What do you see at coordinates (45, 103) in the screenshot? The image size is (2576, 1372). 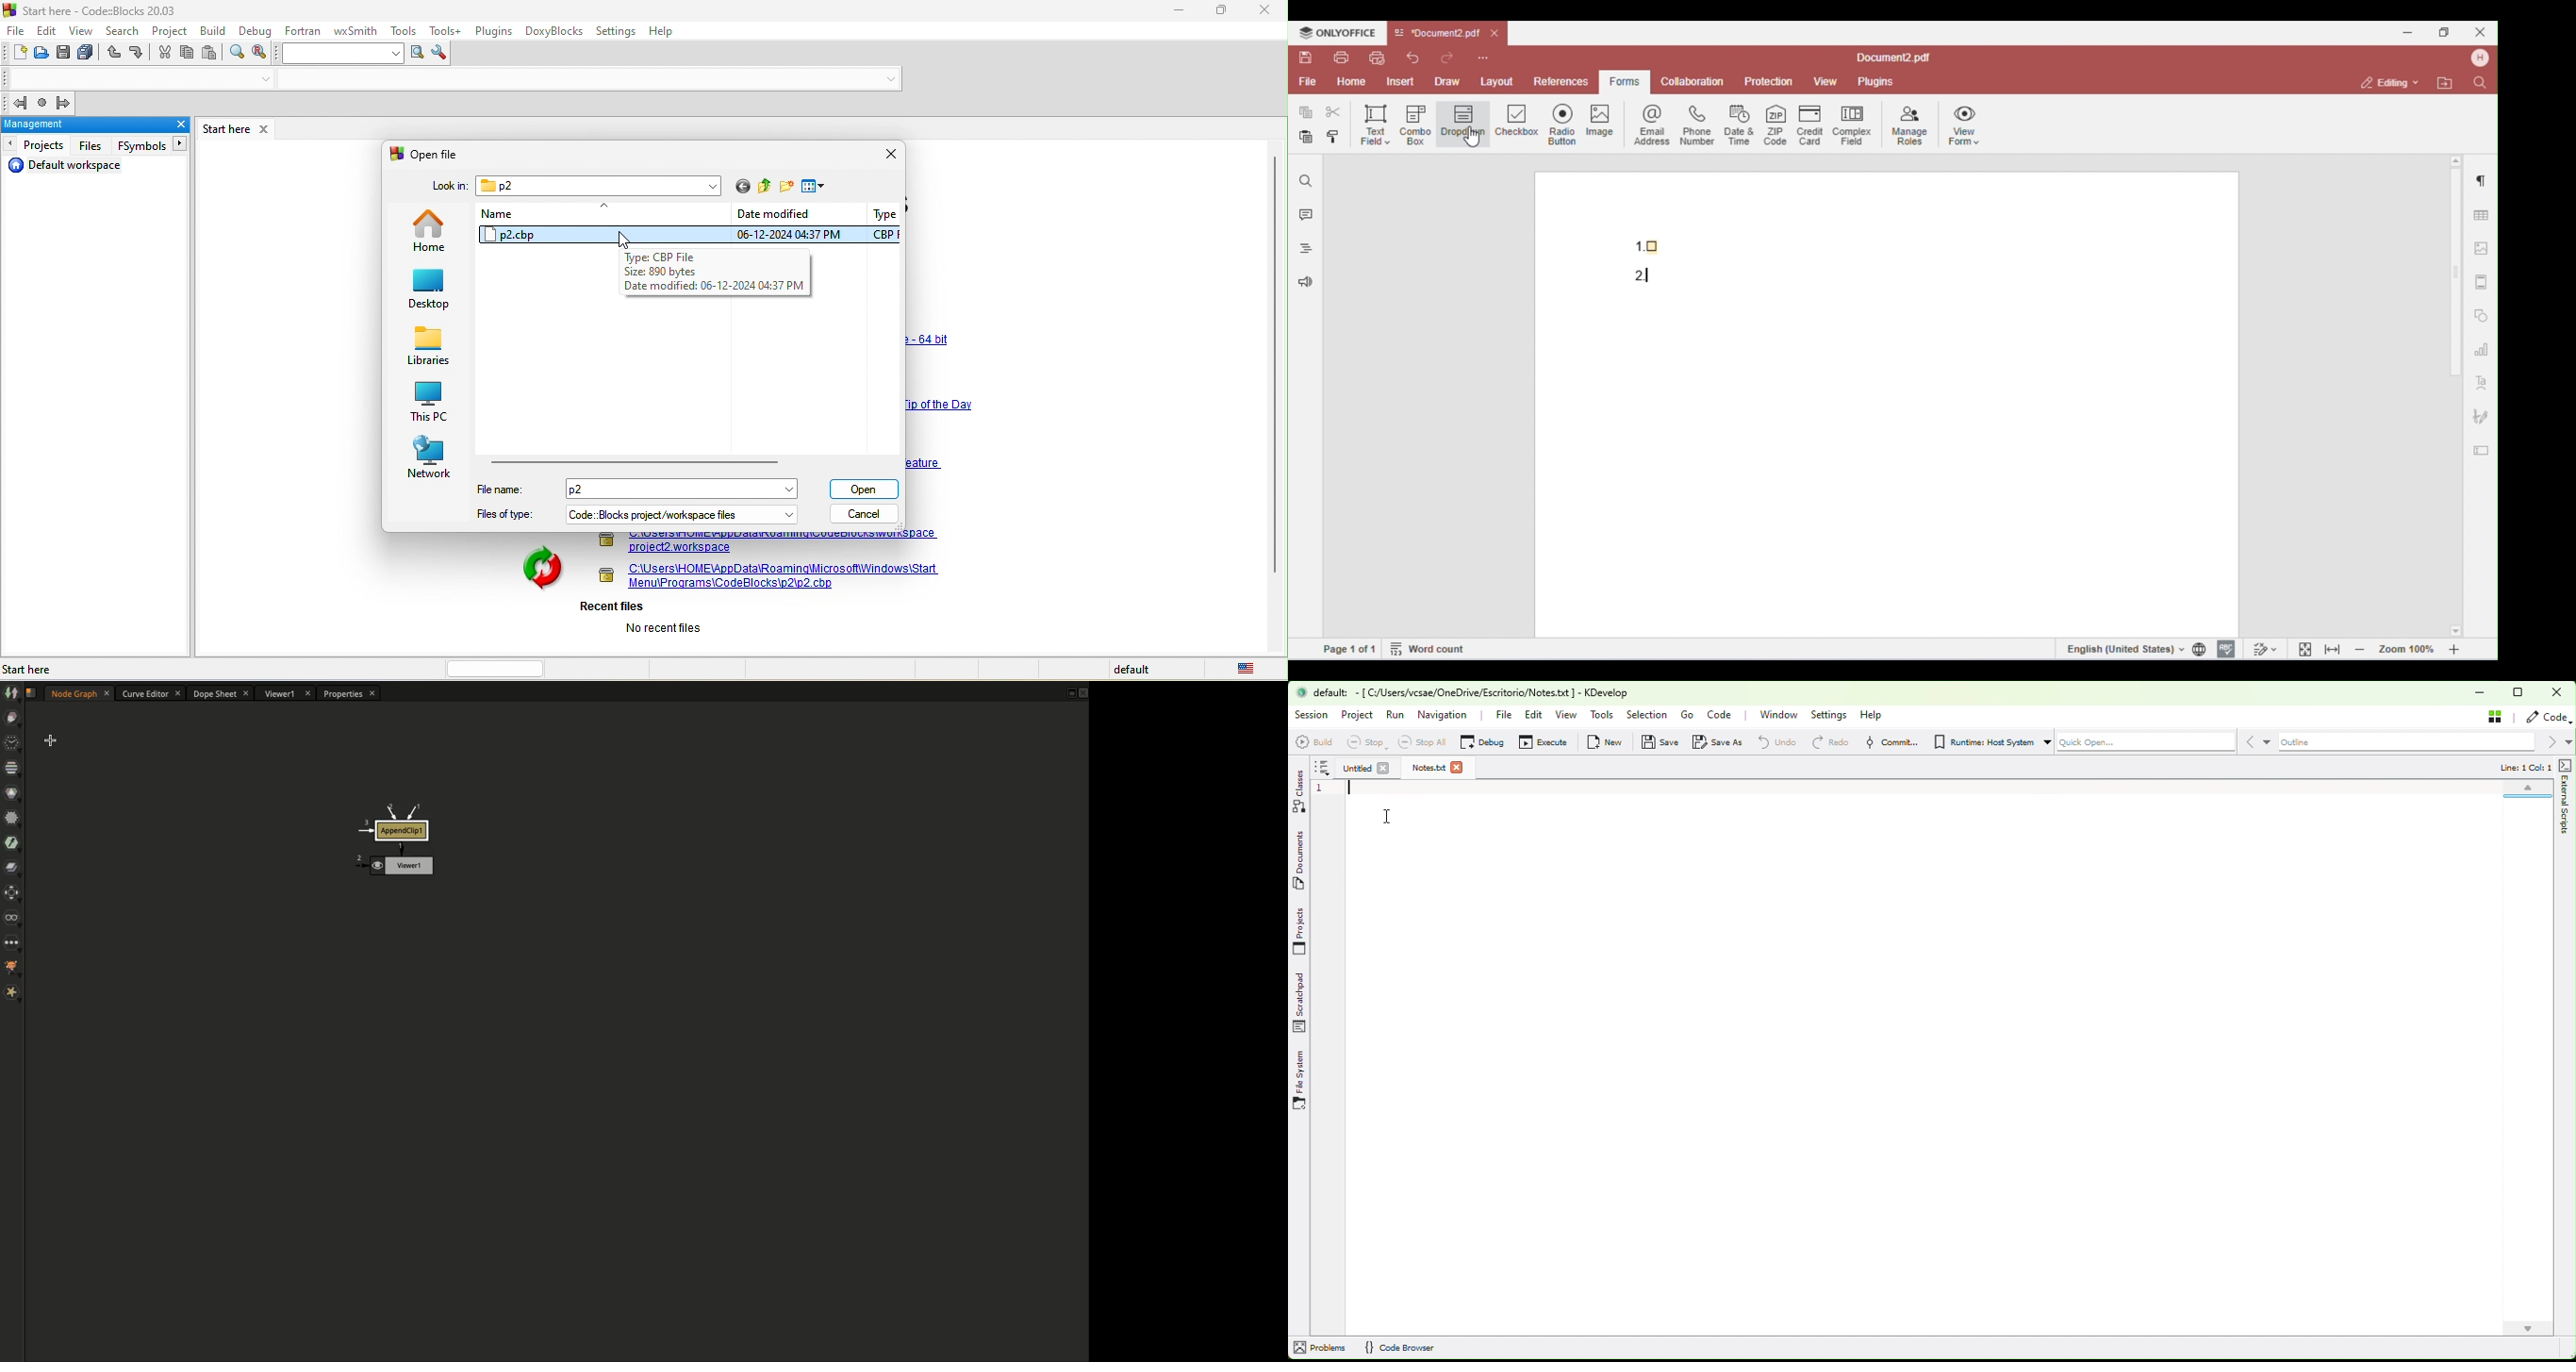 I see `last jump` at bounding box center [45, 103].